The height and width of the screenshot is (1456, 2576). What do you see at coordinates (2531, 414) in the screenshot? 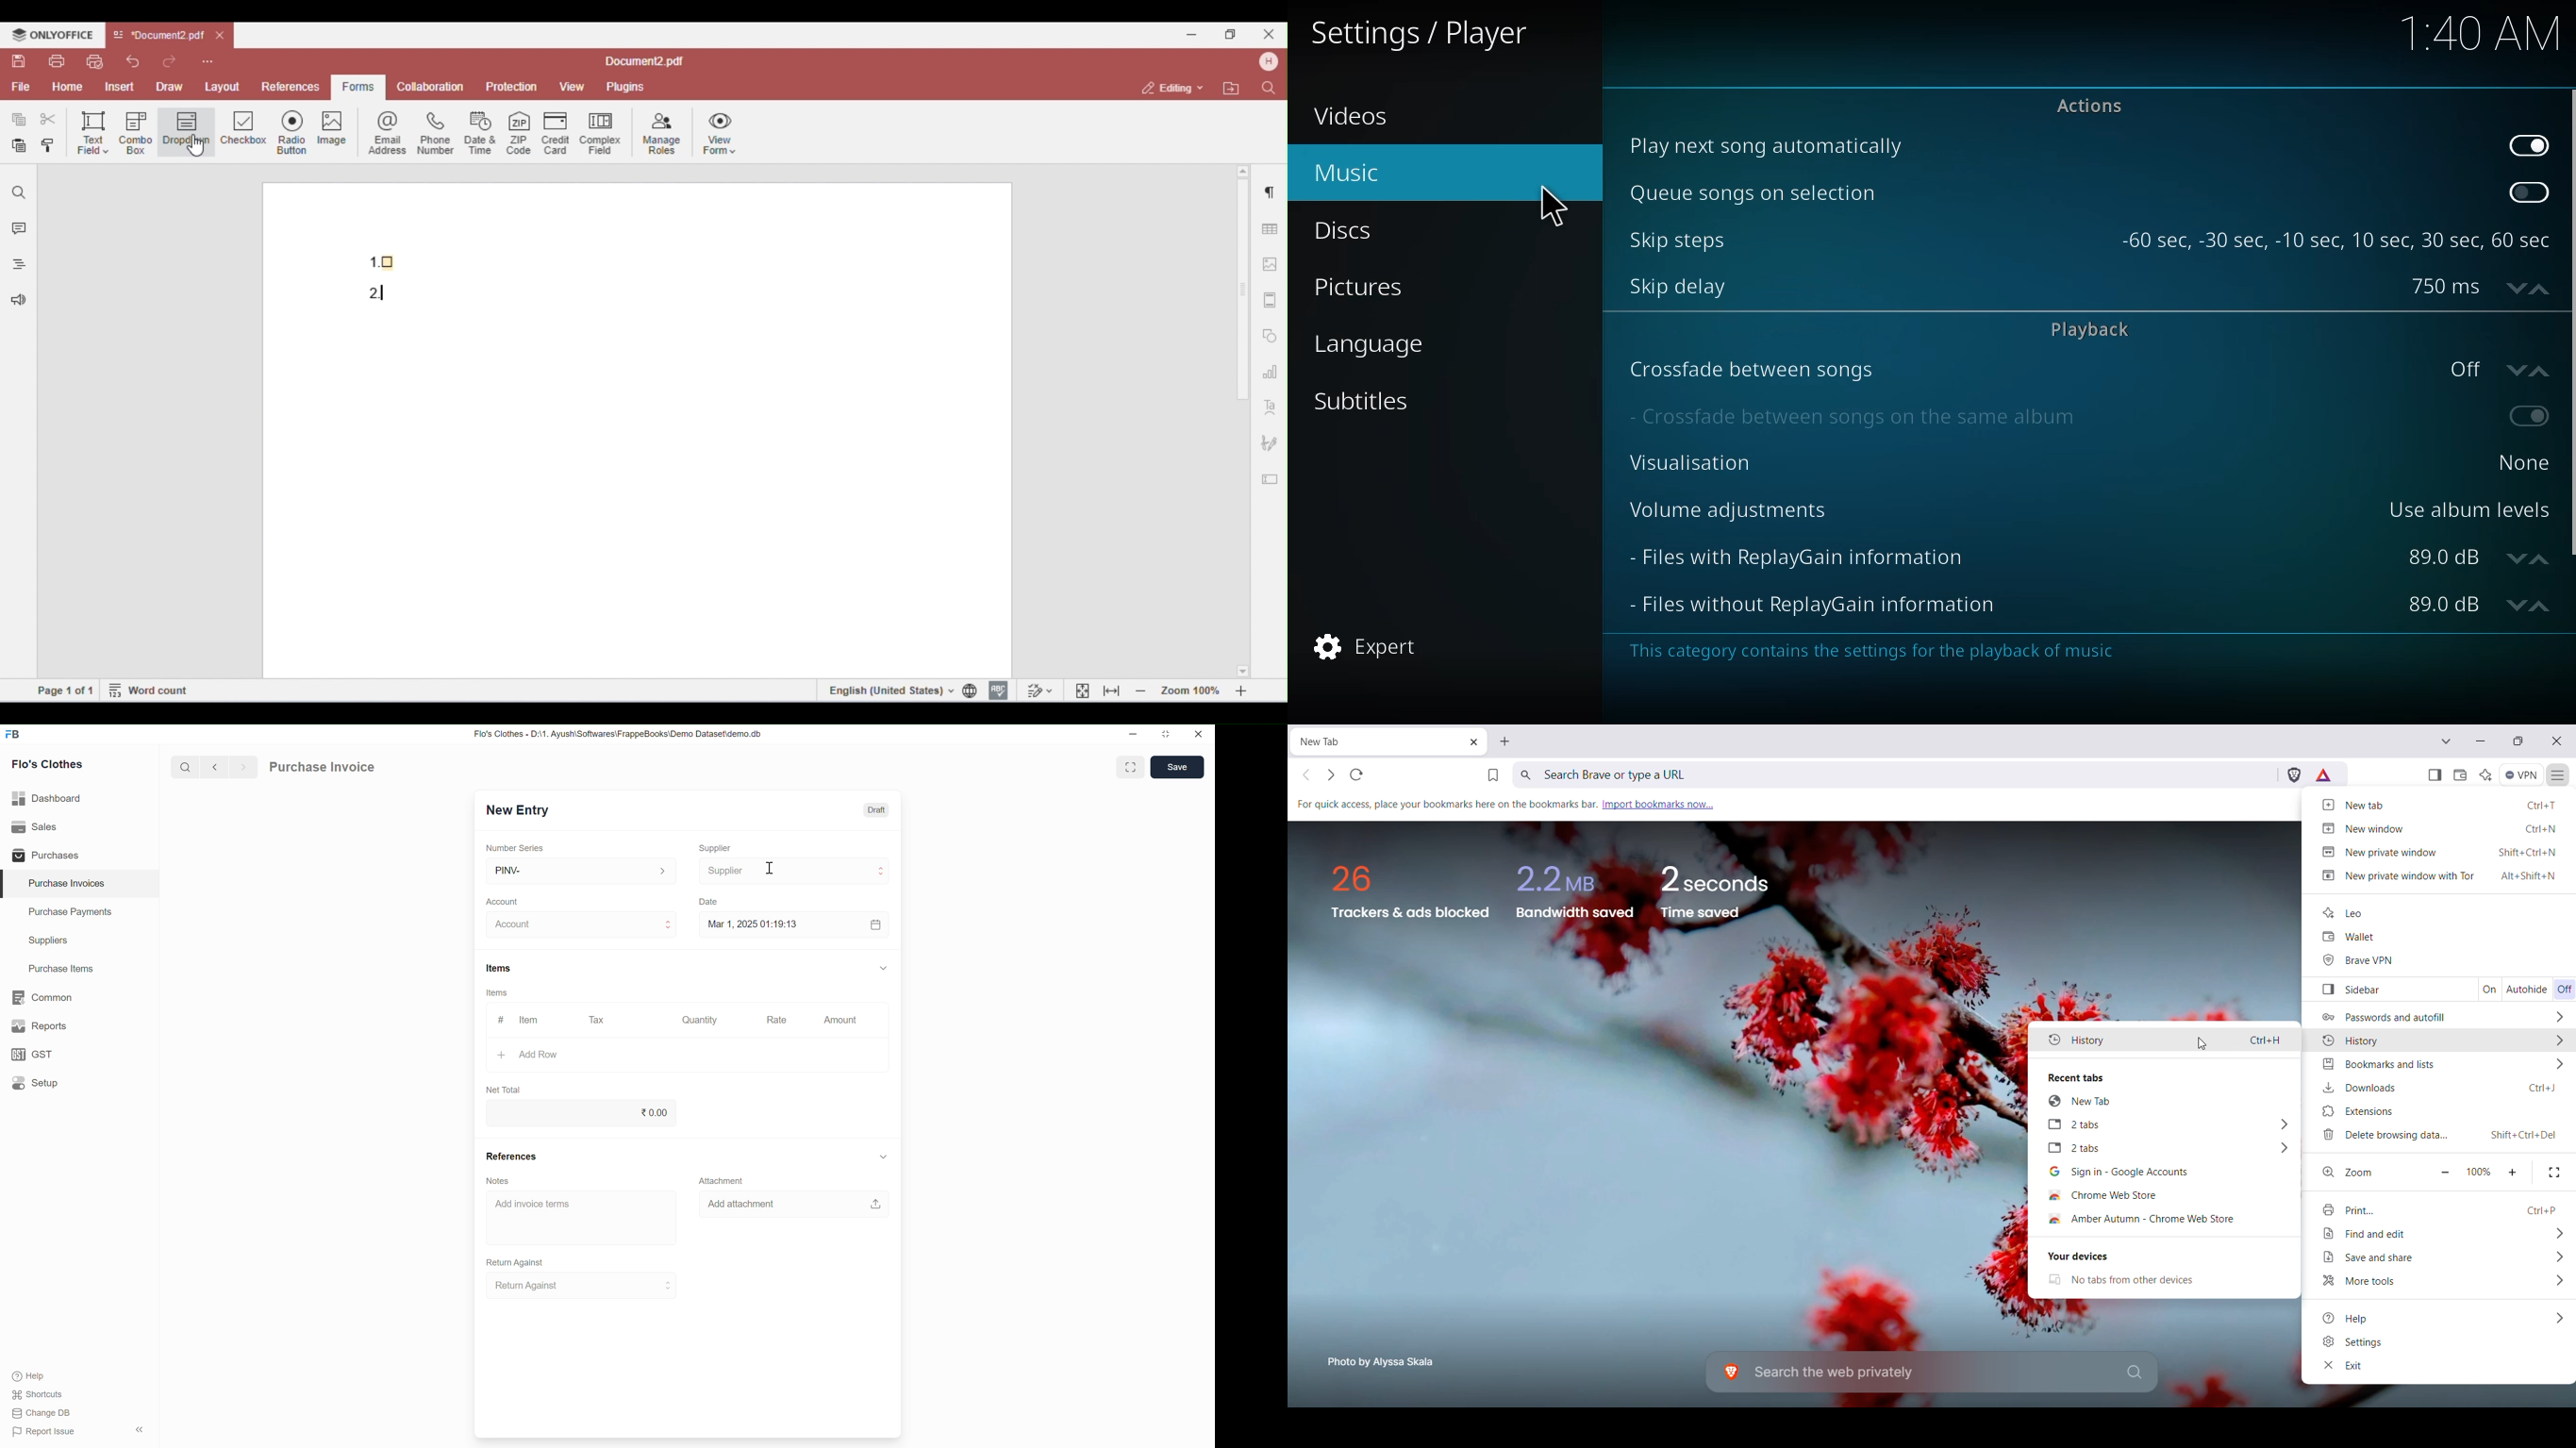
I see `enable` at bounding box center [2531, 414].